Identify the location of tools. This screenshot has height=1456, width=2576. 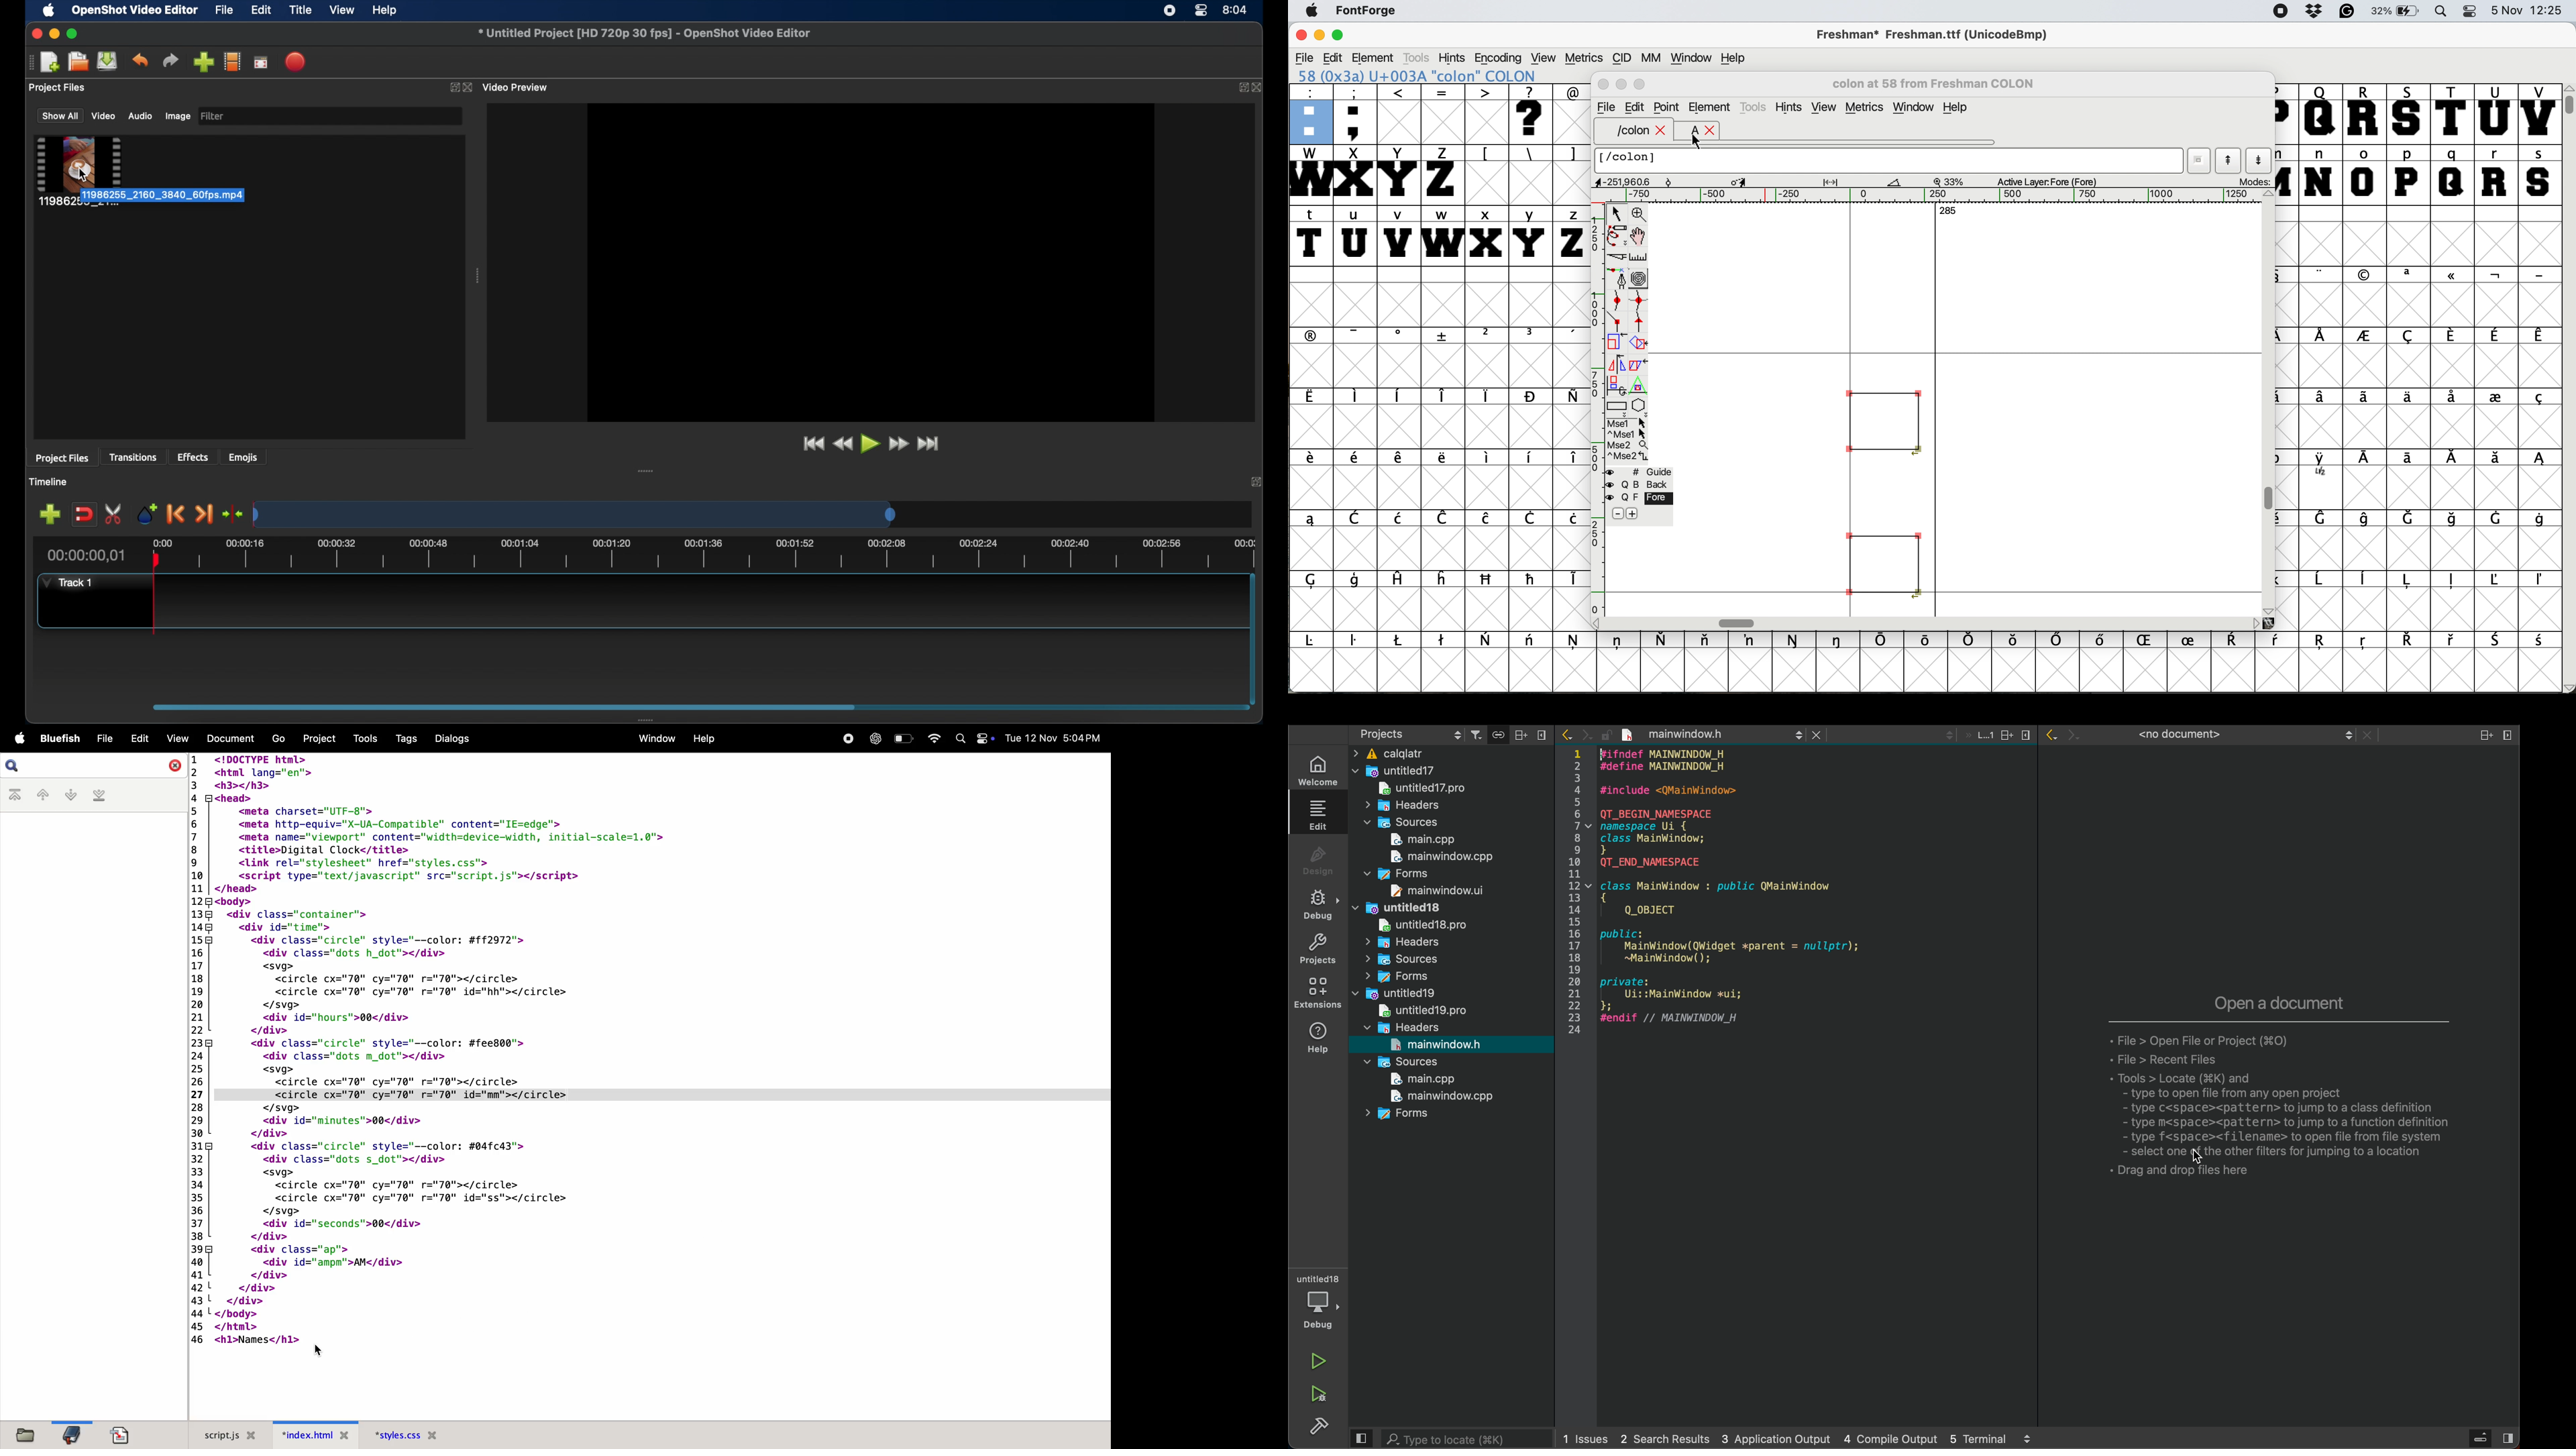
(1755, 107).